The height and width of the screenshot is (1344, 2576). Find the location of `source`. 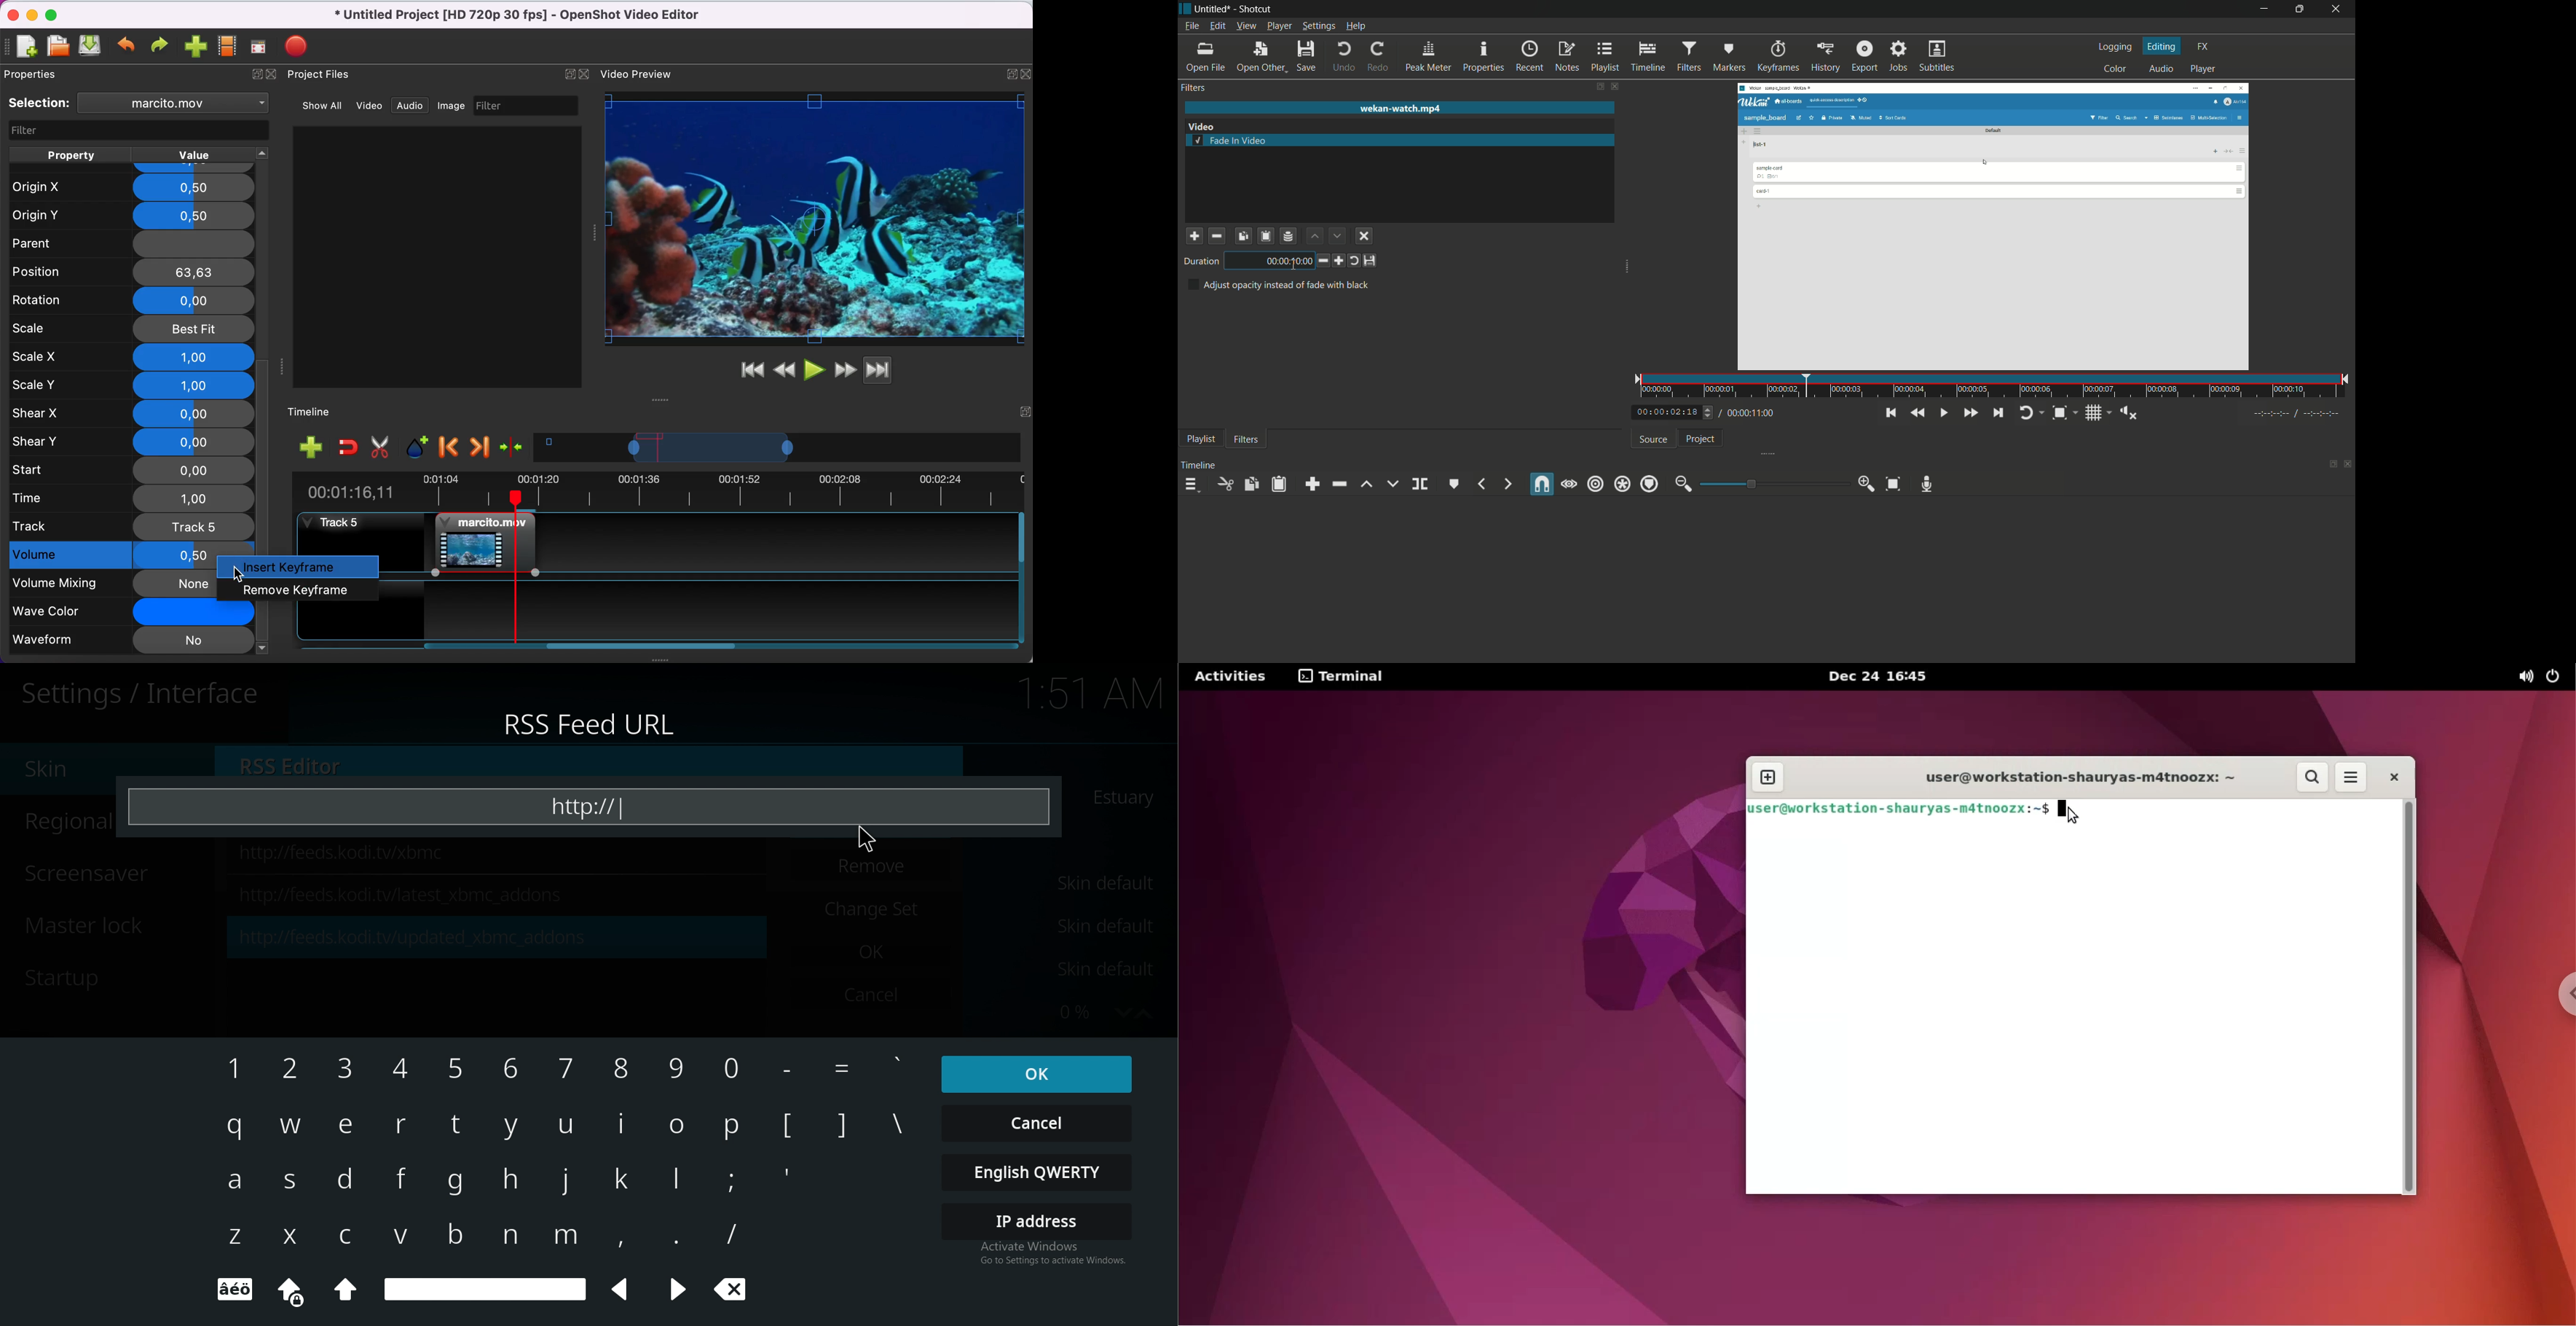

source is located at coordinates (1653, 440).